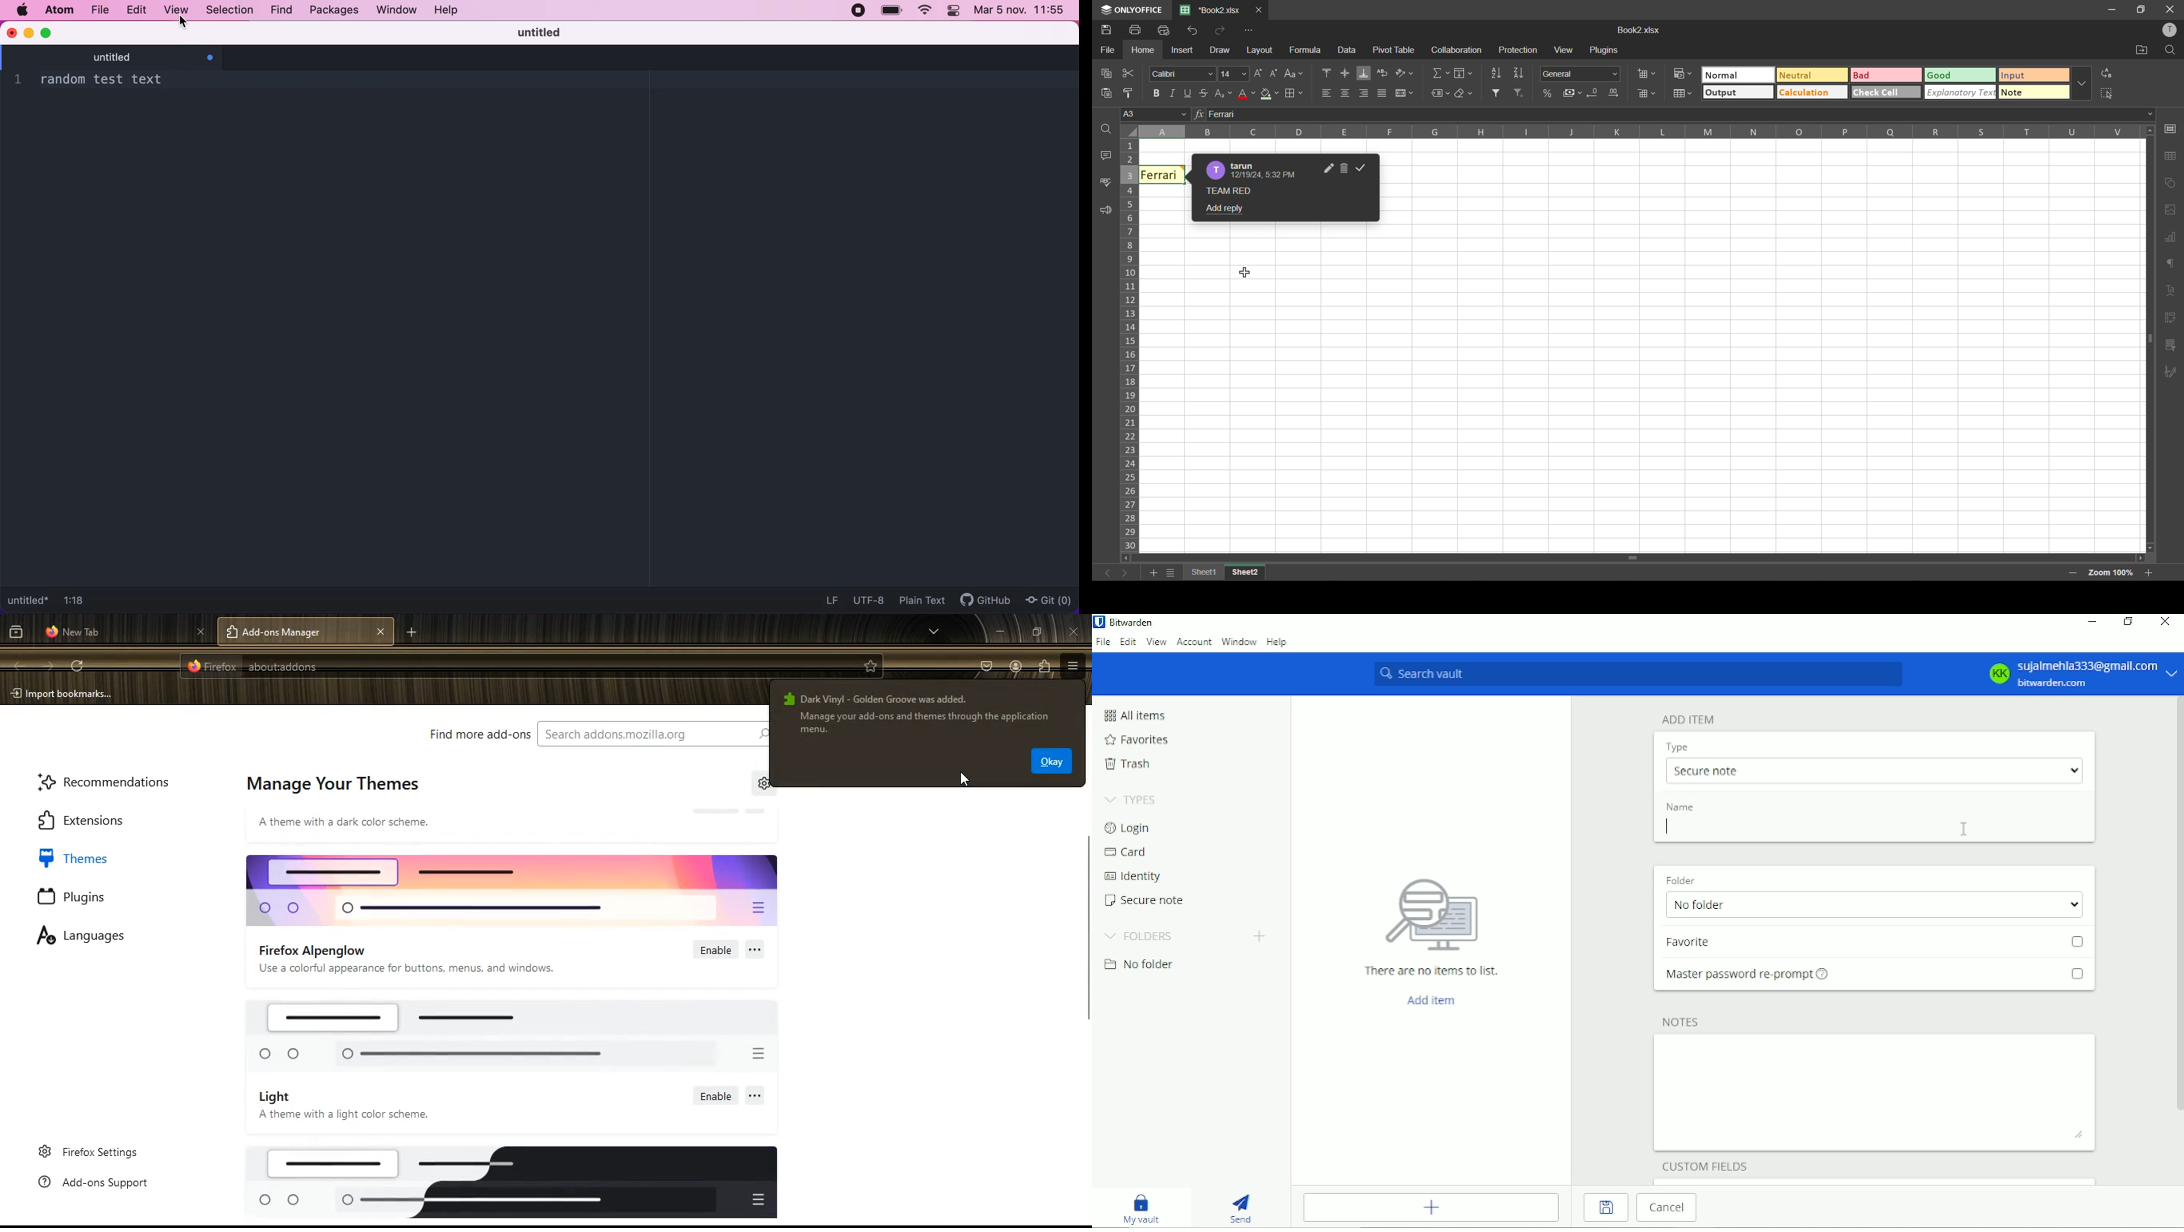  Describe the element at coordinates (1206, 93) in the screenshot. I see `strikethrough` at that location.